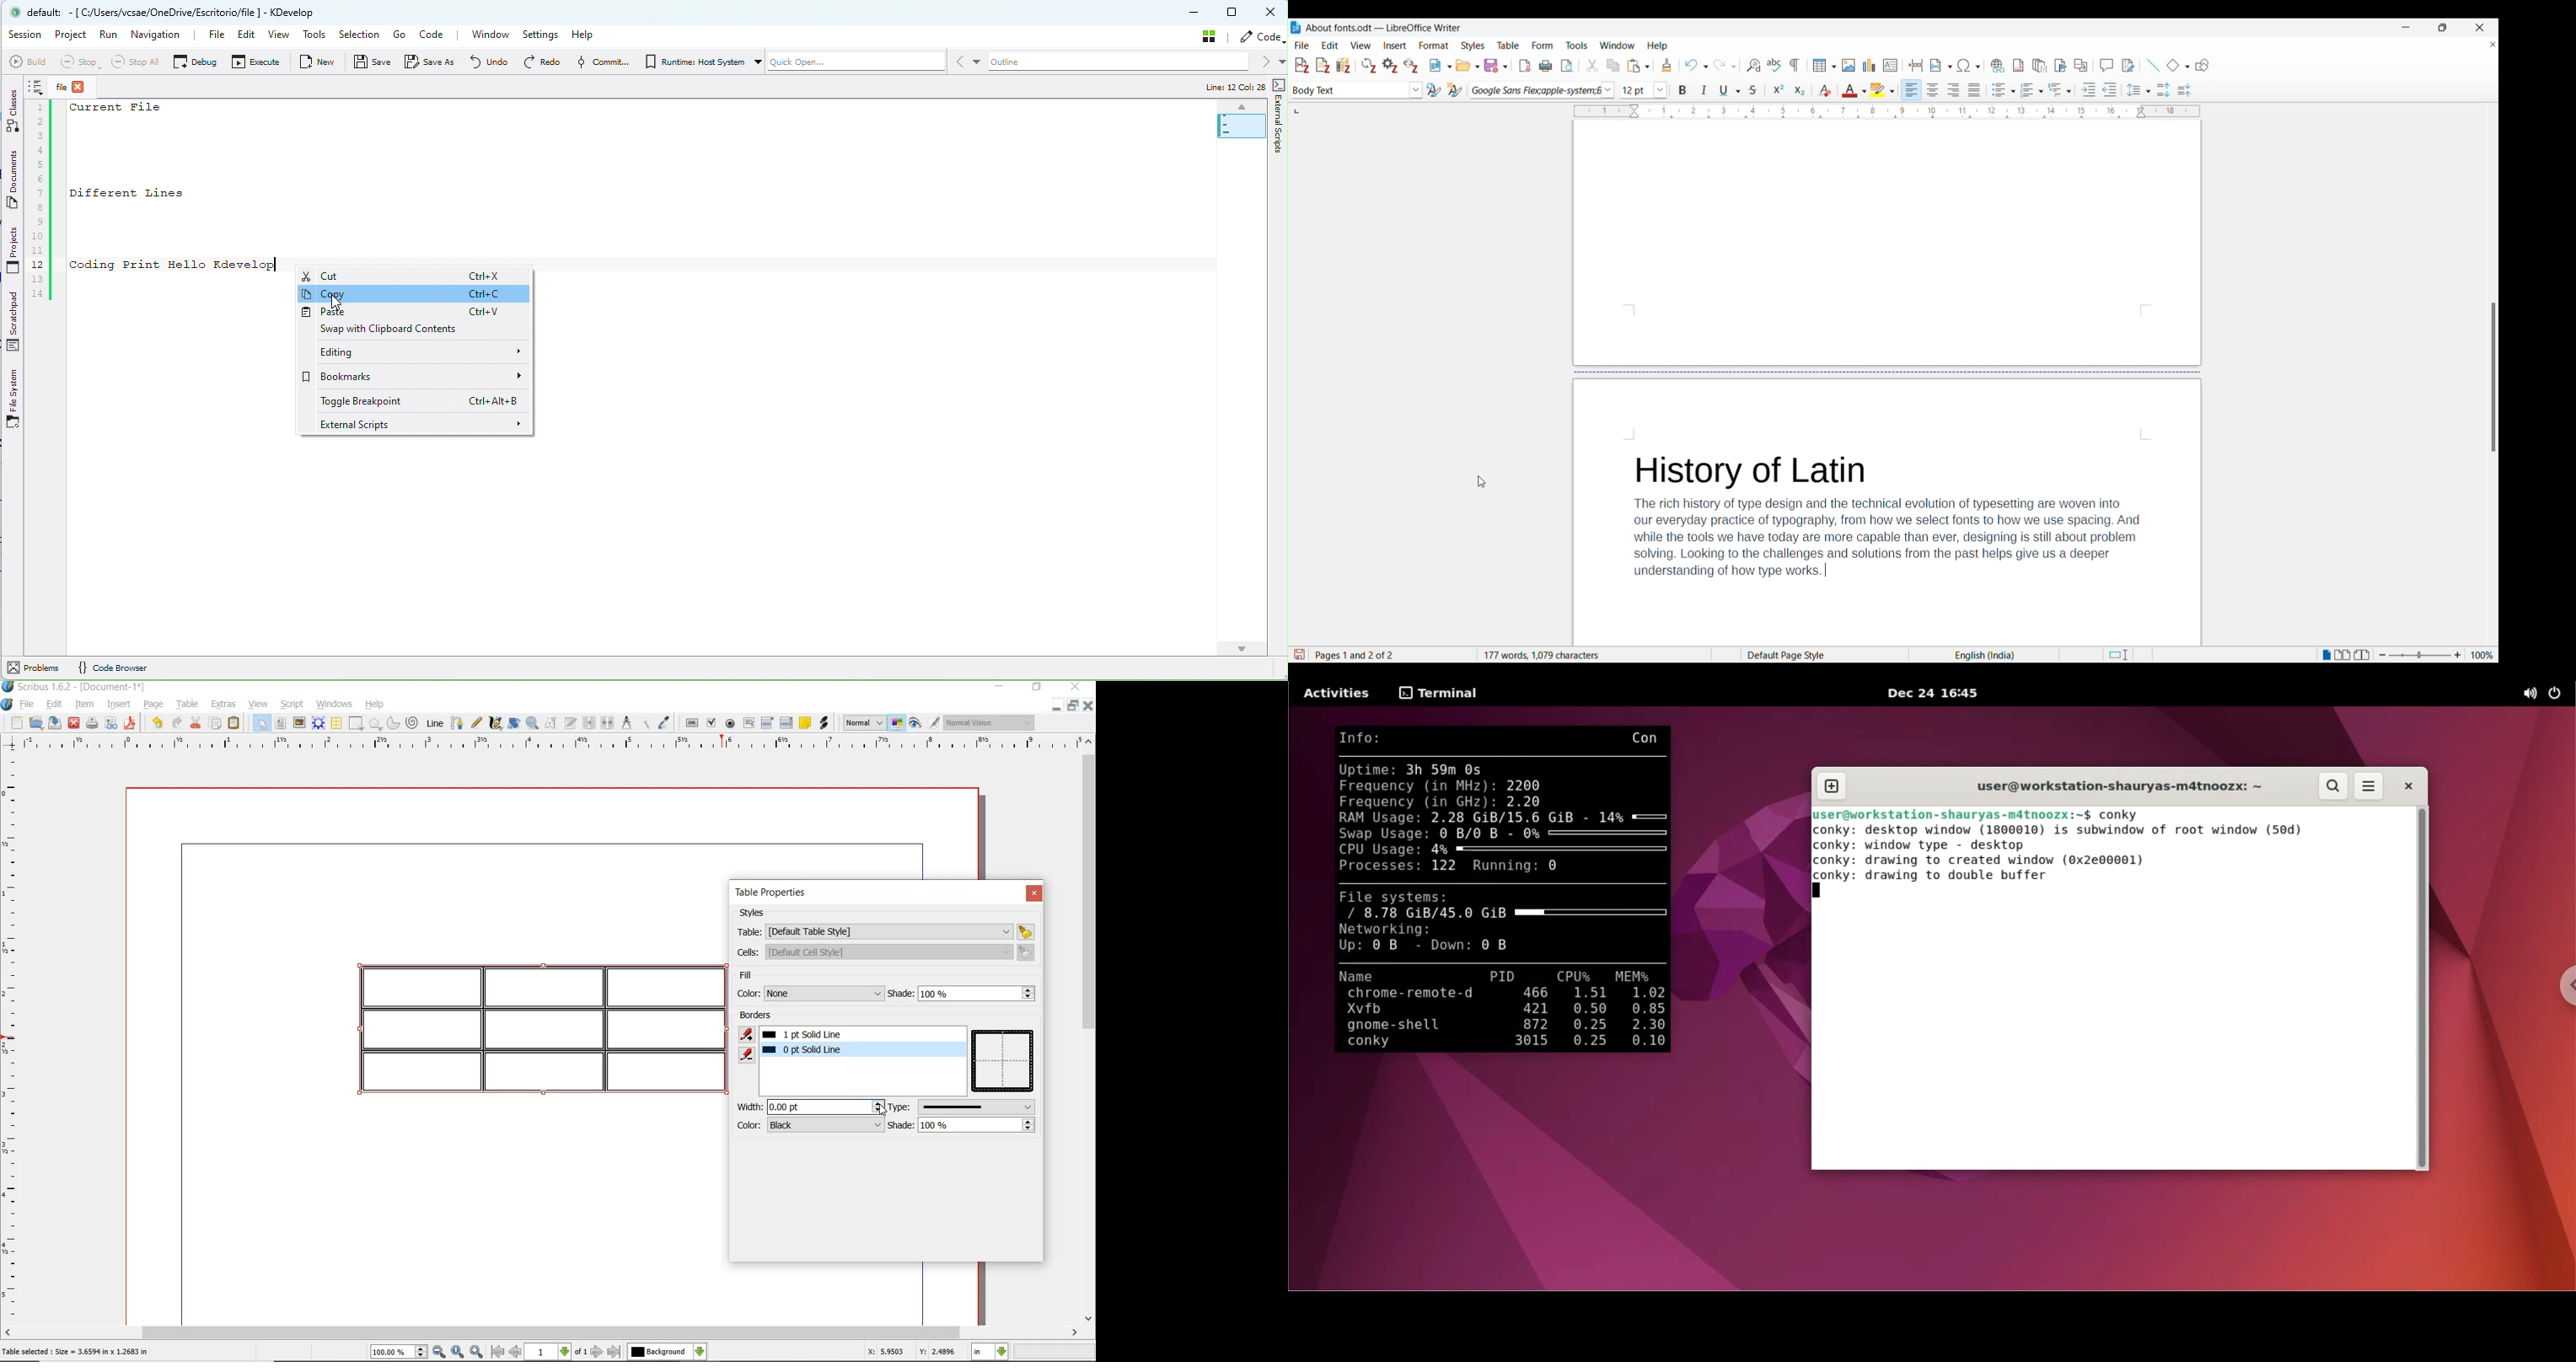 The image size is (2576, 1372). I want to click on Font options , so click(1608, 91).